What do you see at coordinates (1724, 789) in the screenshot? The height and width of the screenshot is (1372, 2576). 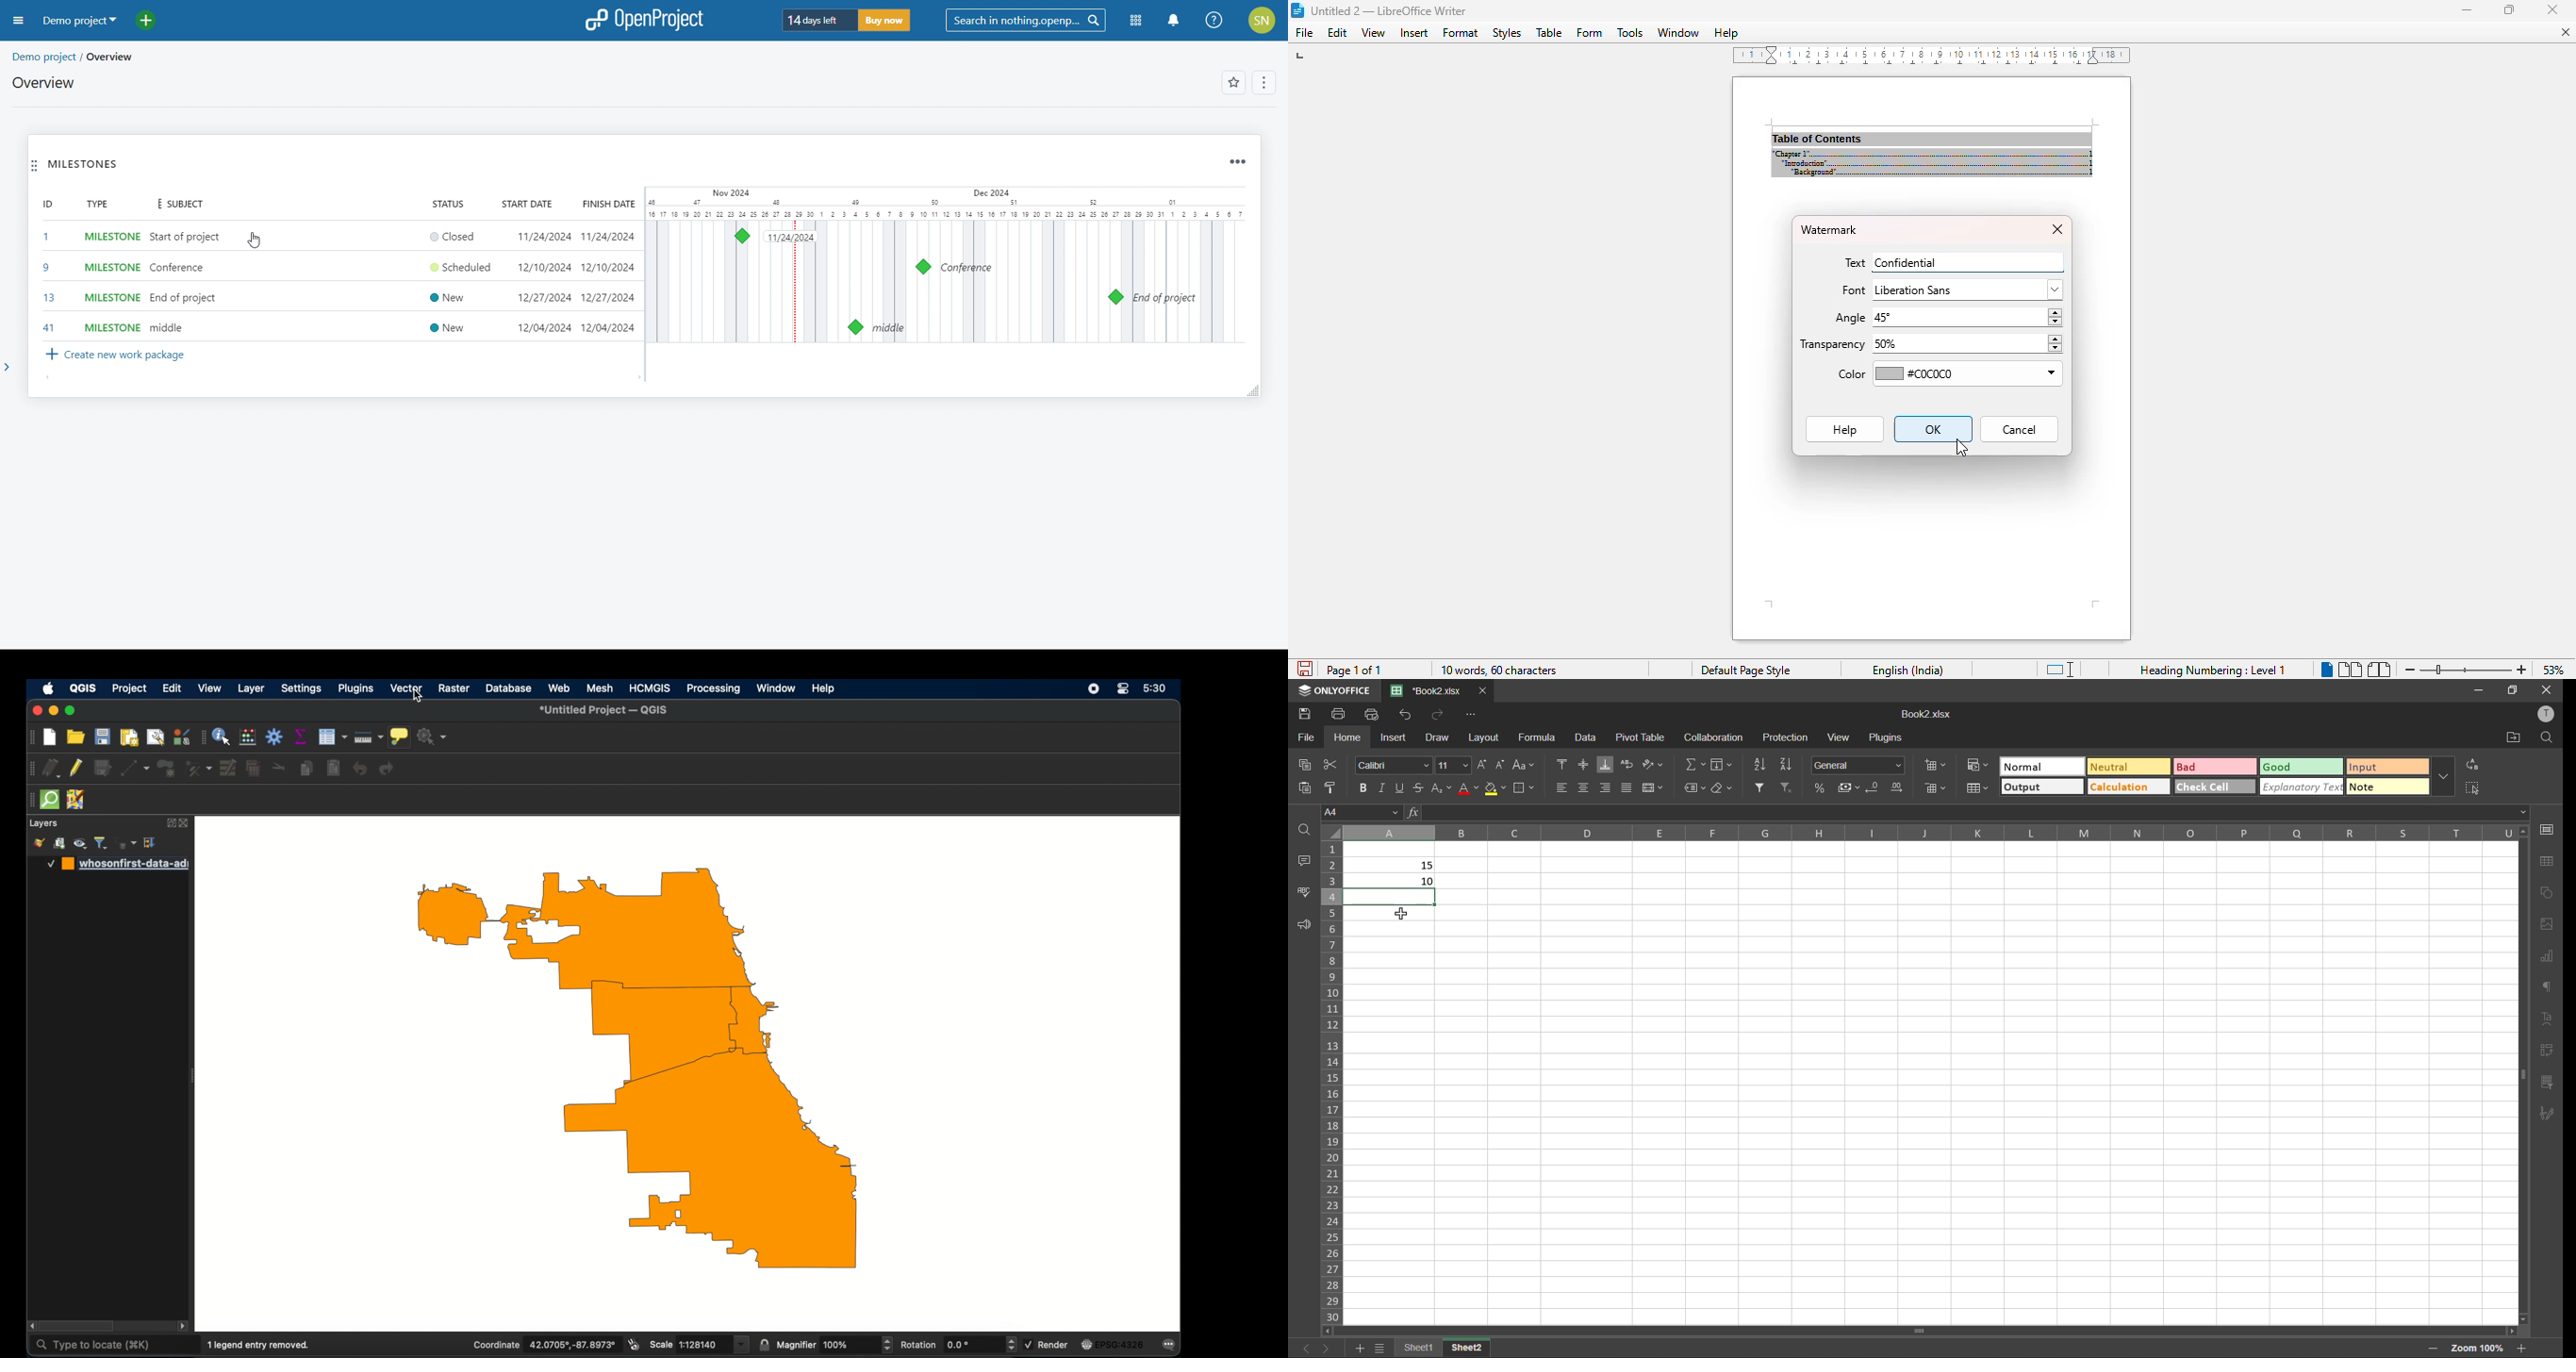 I see `clear all` at bounding box center [1724, 789].